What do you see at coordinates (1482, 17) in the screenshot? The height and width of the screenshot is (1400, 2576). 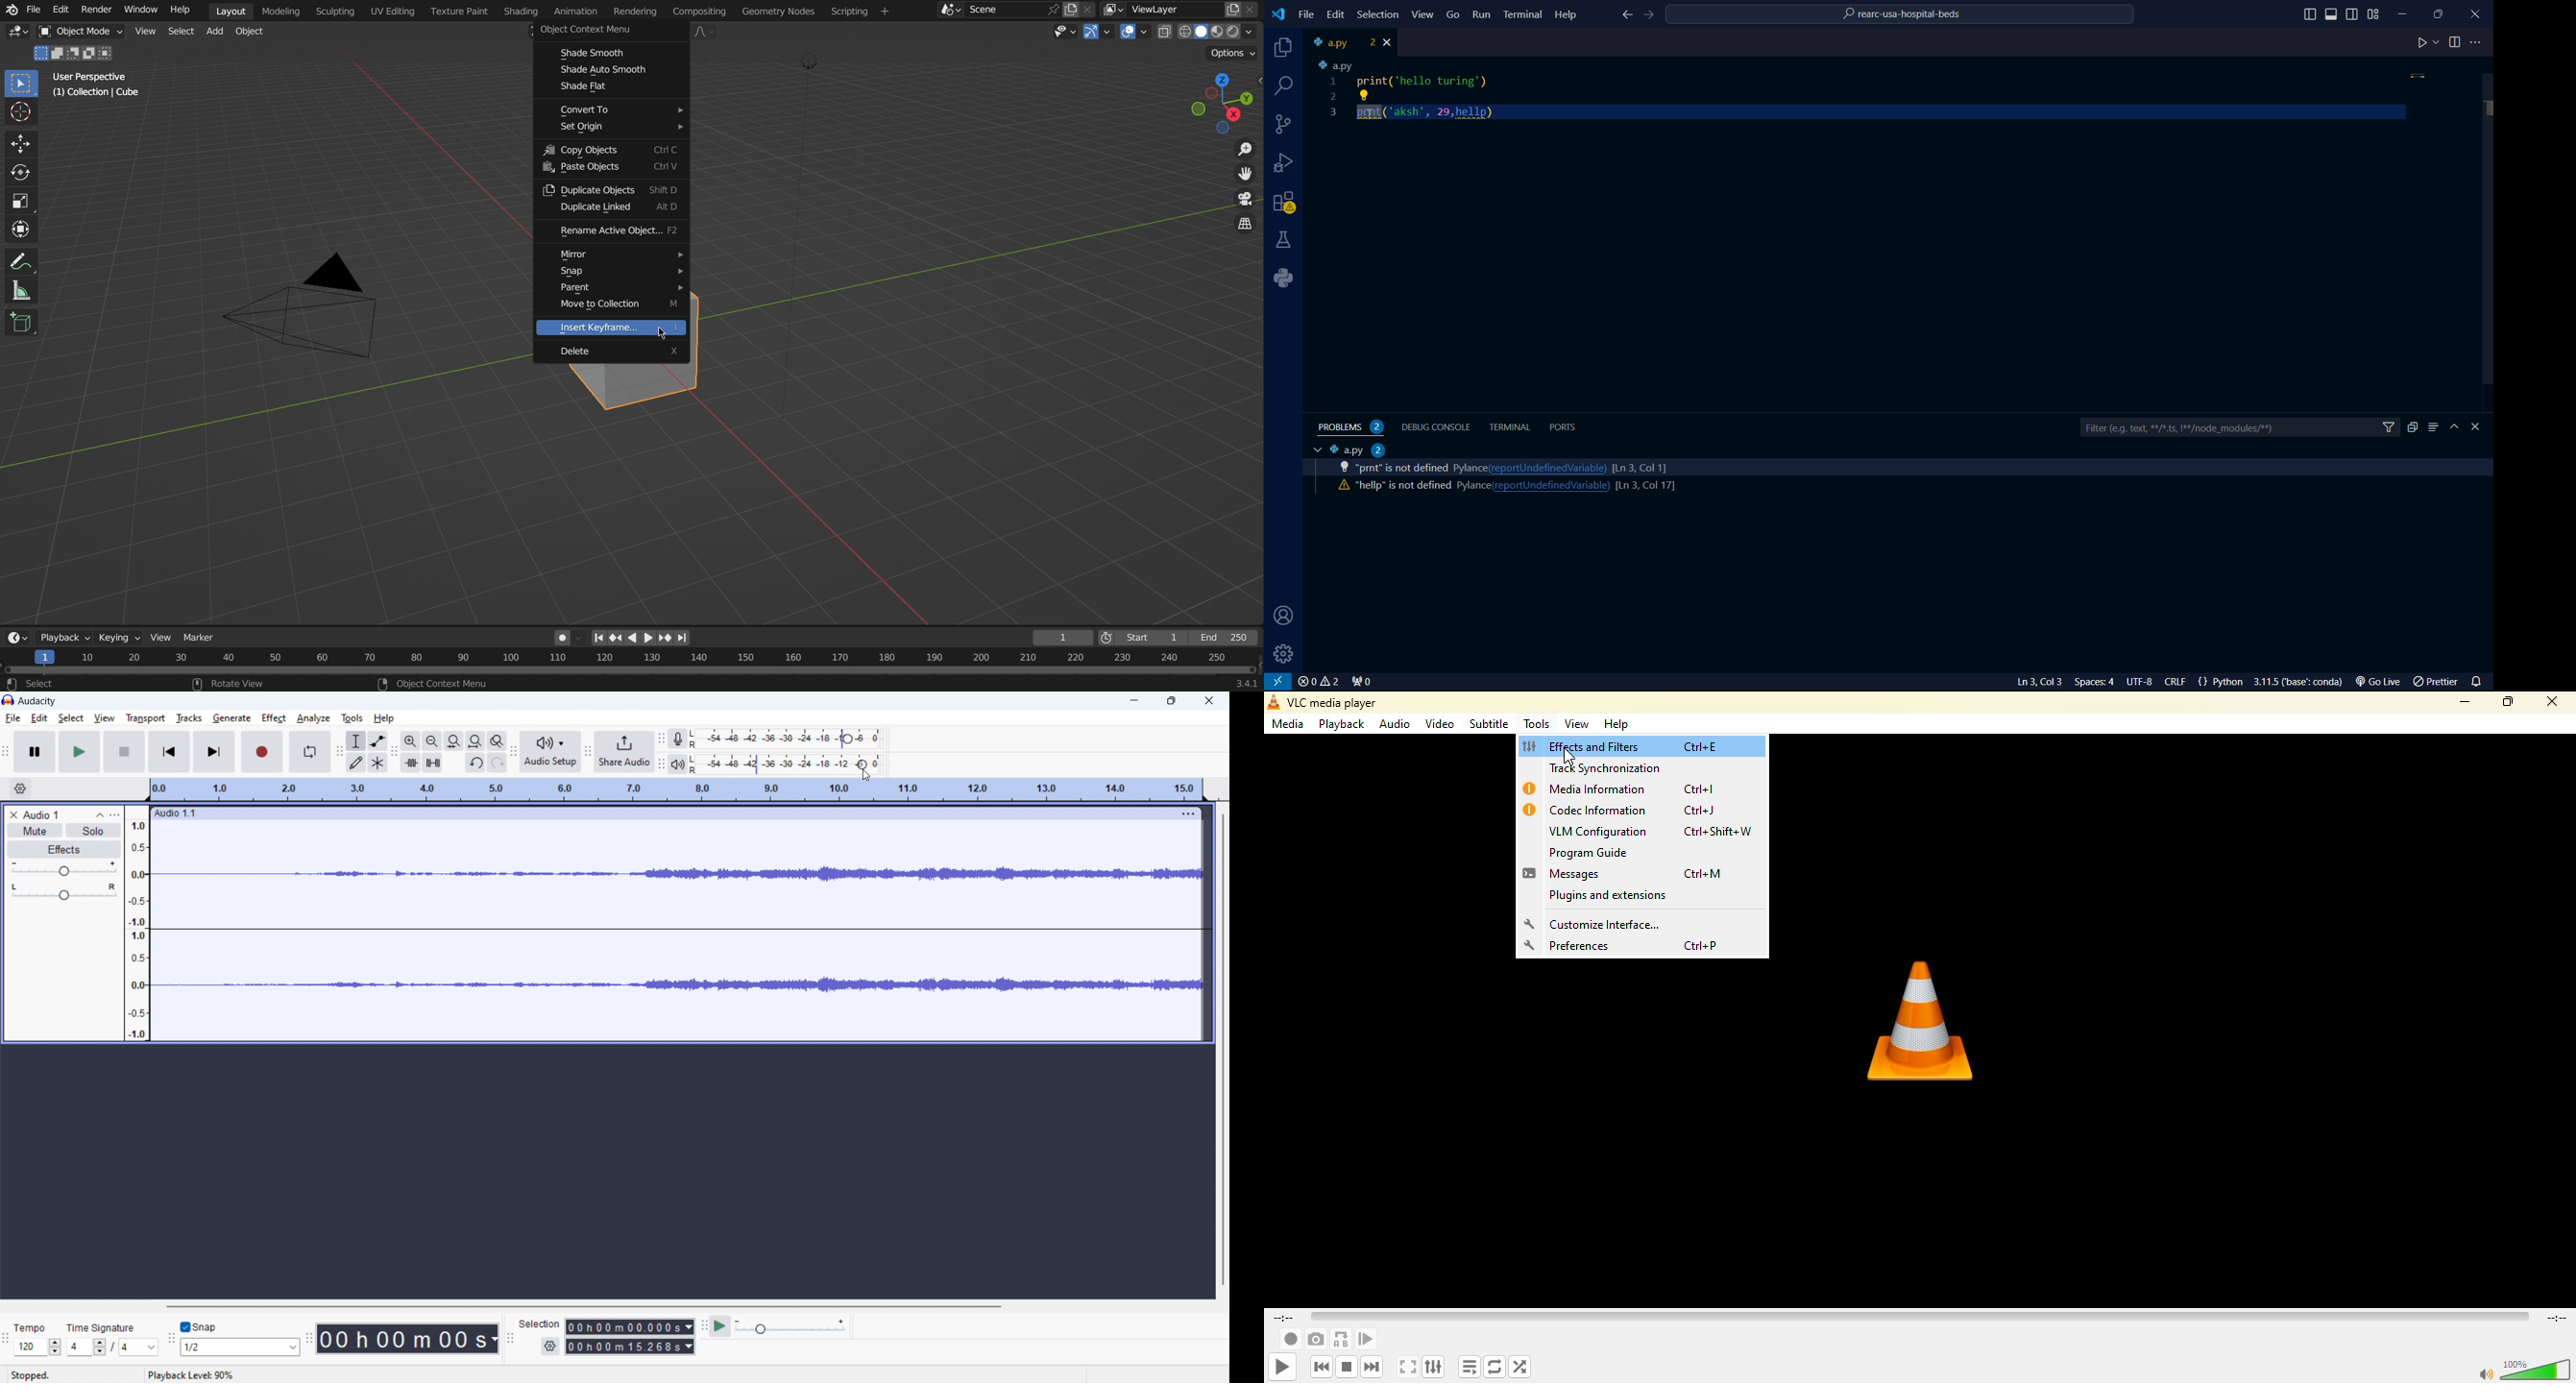 I see `Run` at bounding box center [1482, 17].